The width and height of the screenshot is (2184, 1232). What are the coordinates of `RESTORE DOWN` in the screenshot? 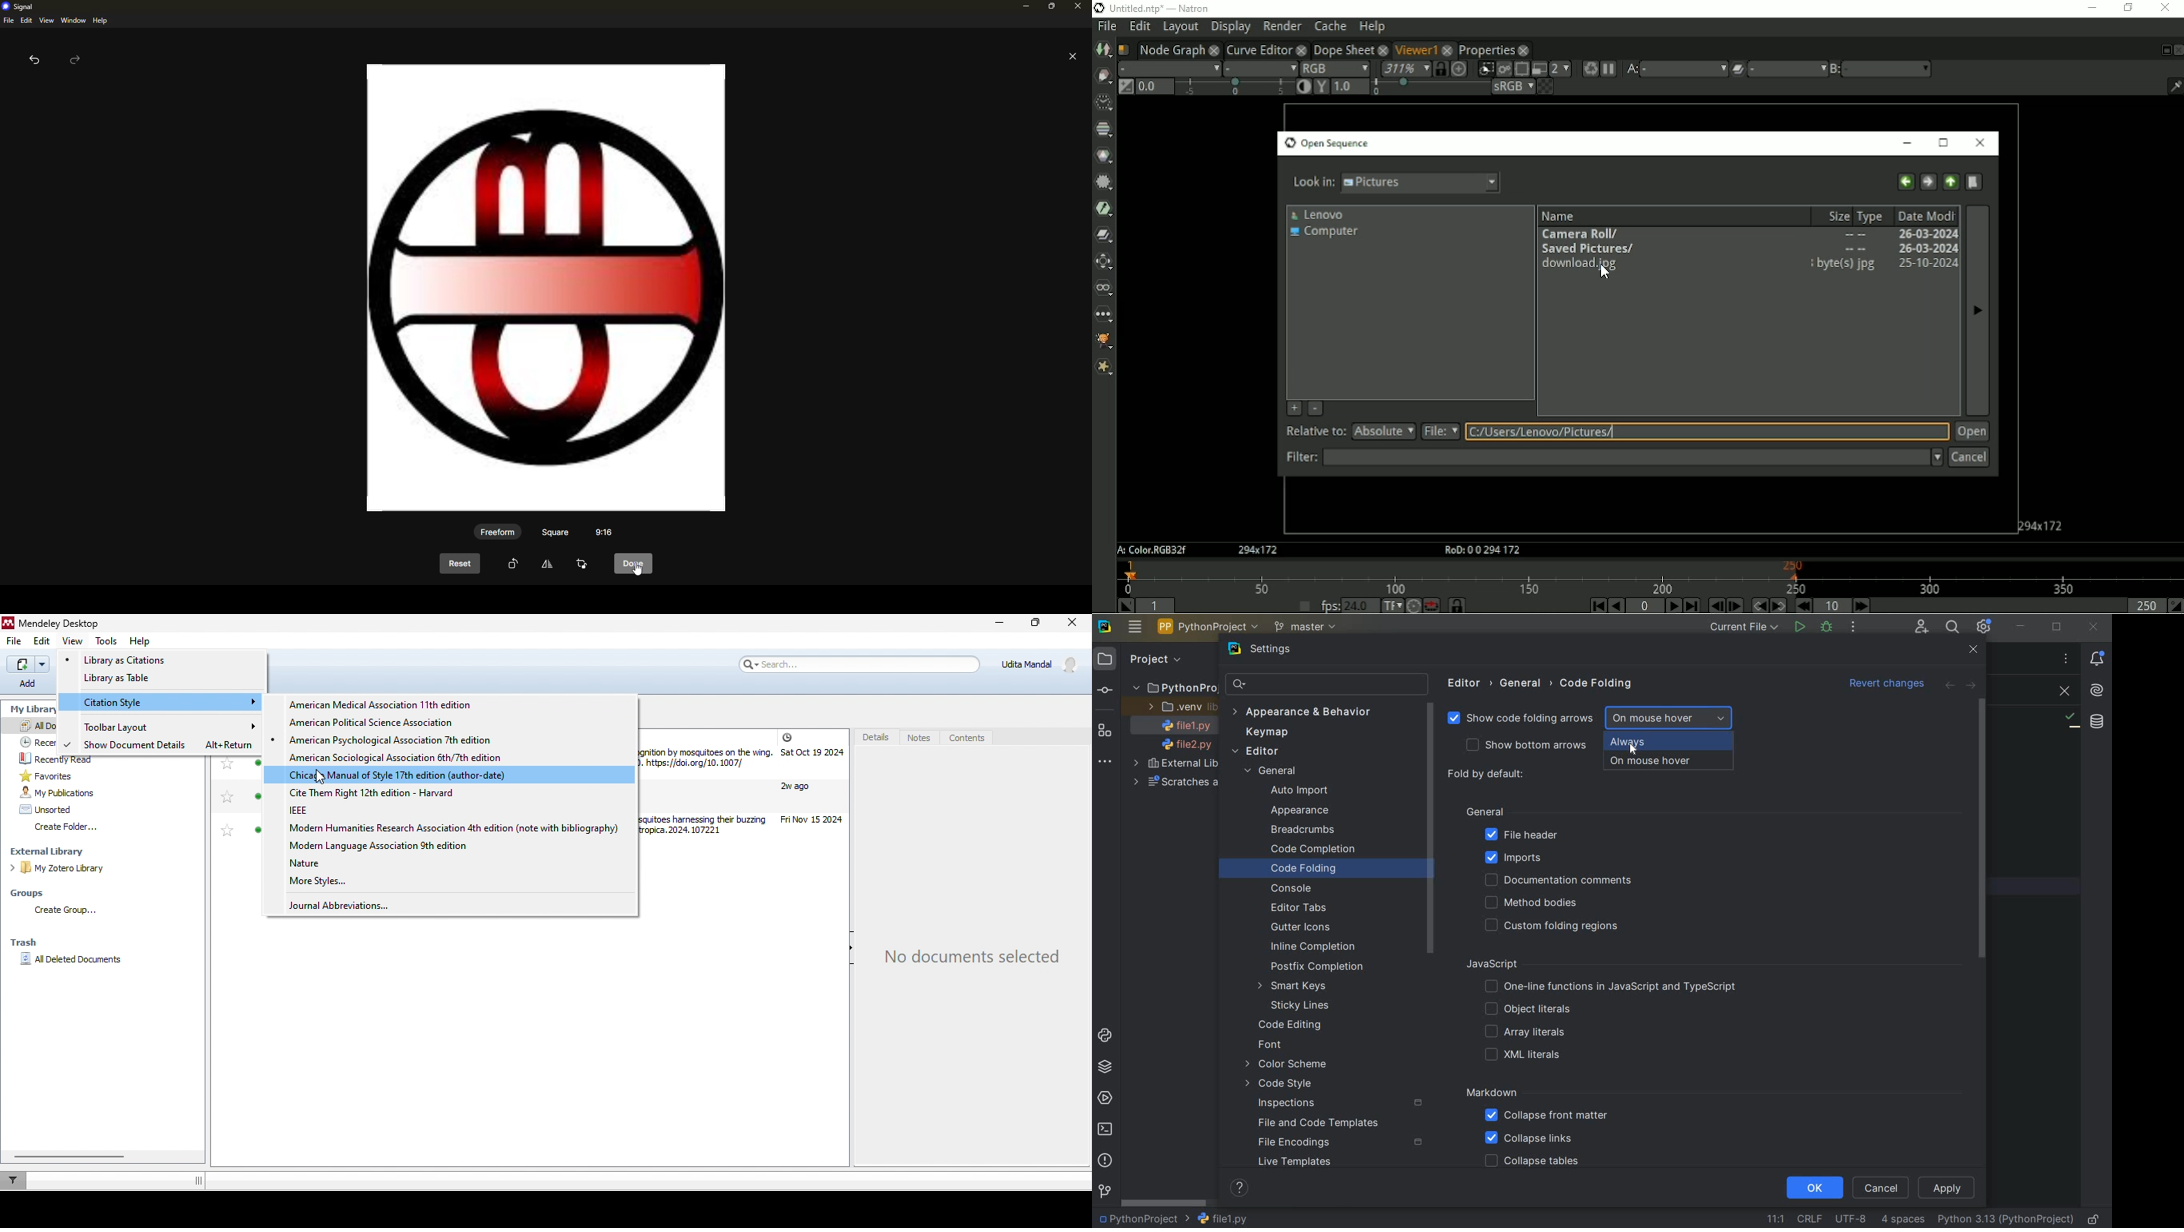 It's located at (2057, 628).